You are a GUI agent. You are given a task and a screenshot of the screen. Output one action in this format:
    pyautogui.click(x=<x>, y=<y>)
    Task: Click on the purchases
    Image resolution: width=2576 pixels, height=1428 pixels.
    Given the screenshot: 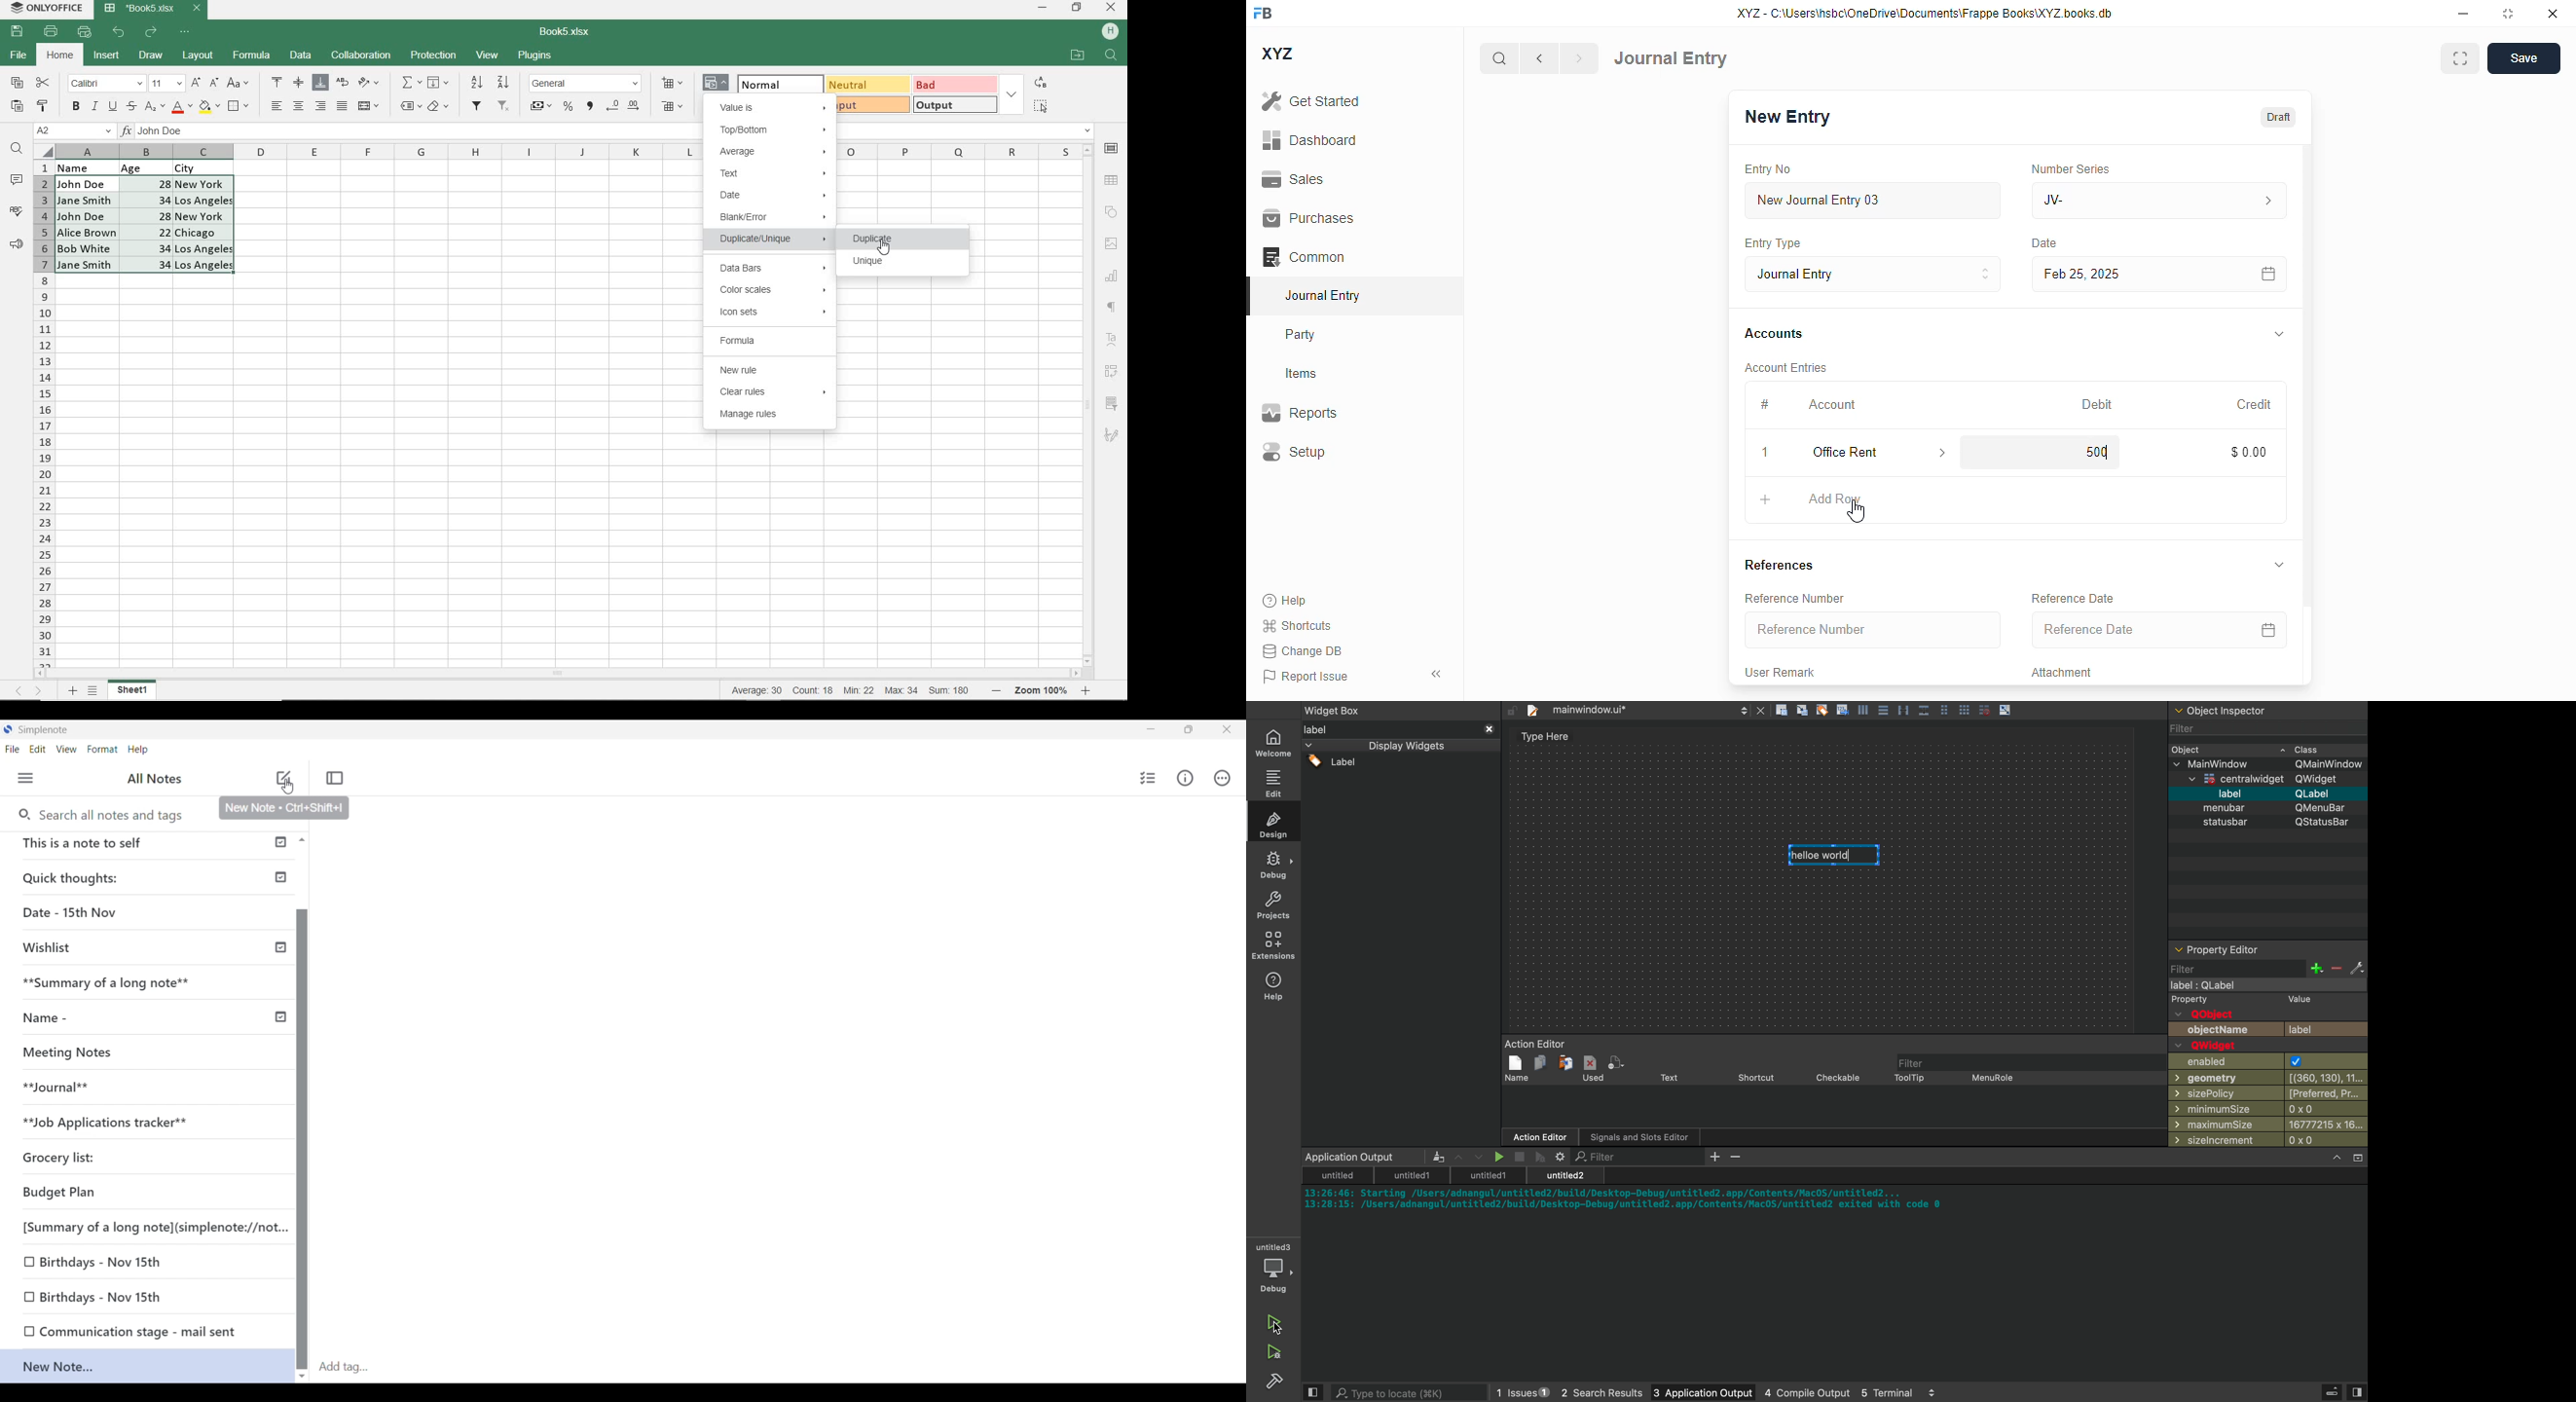 What is the action you would take?
    pyautogui.click(x=1309, y=218)
    